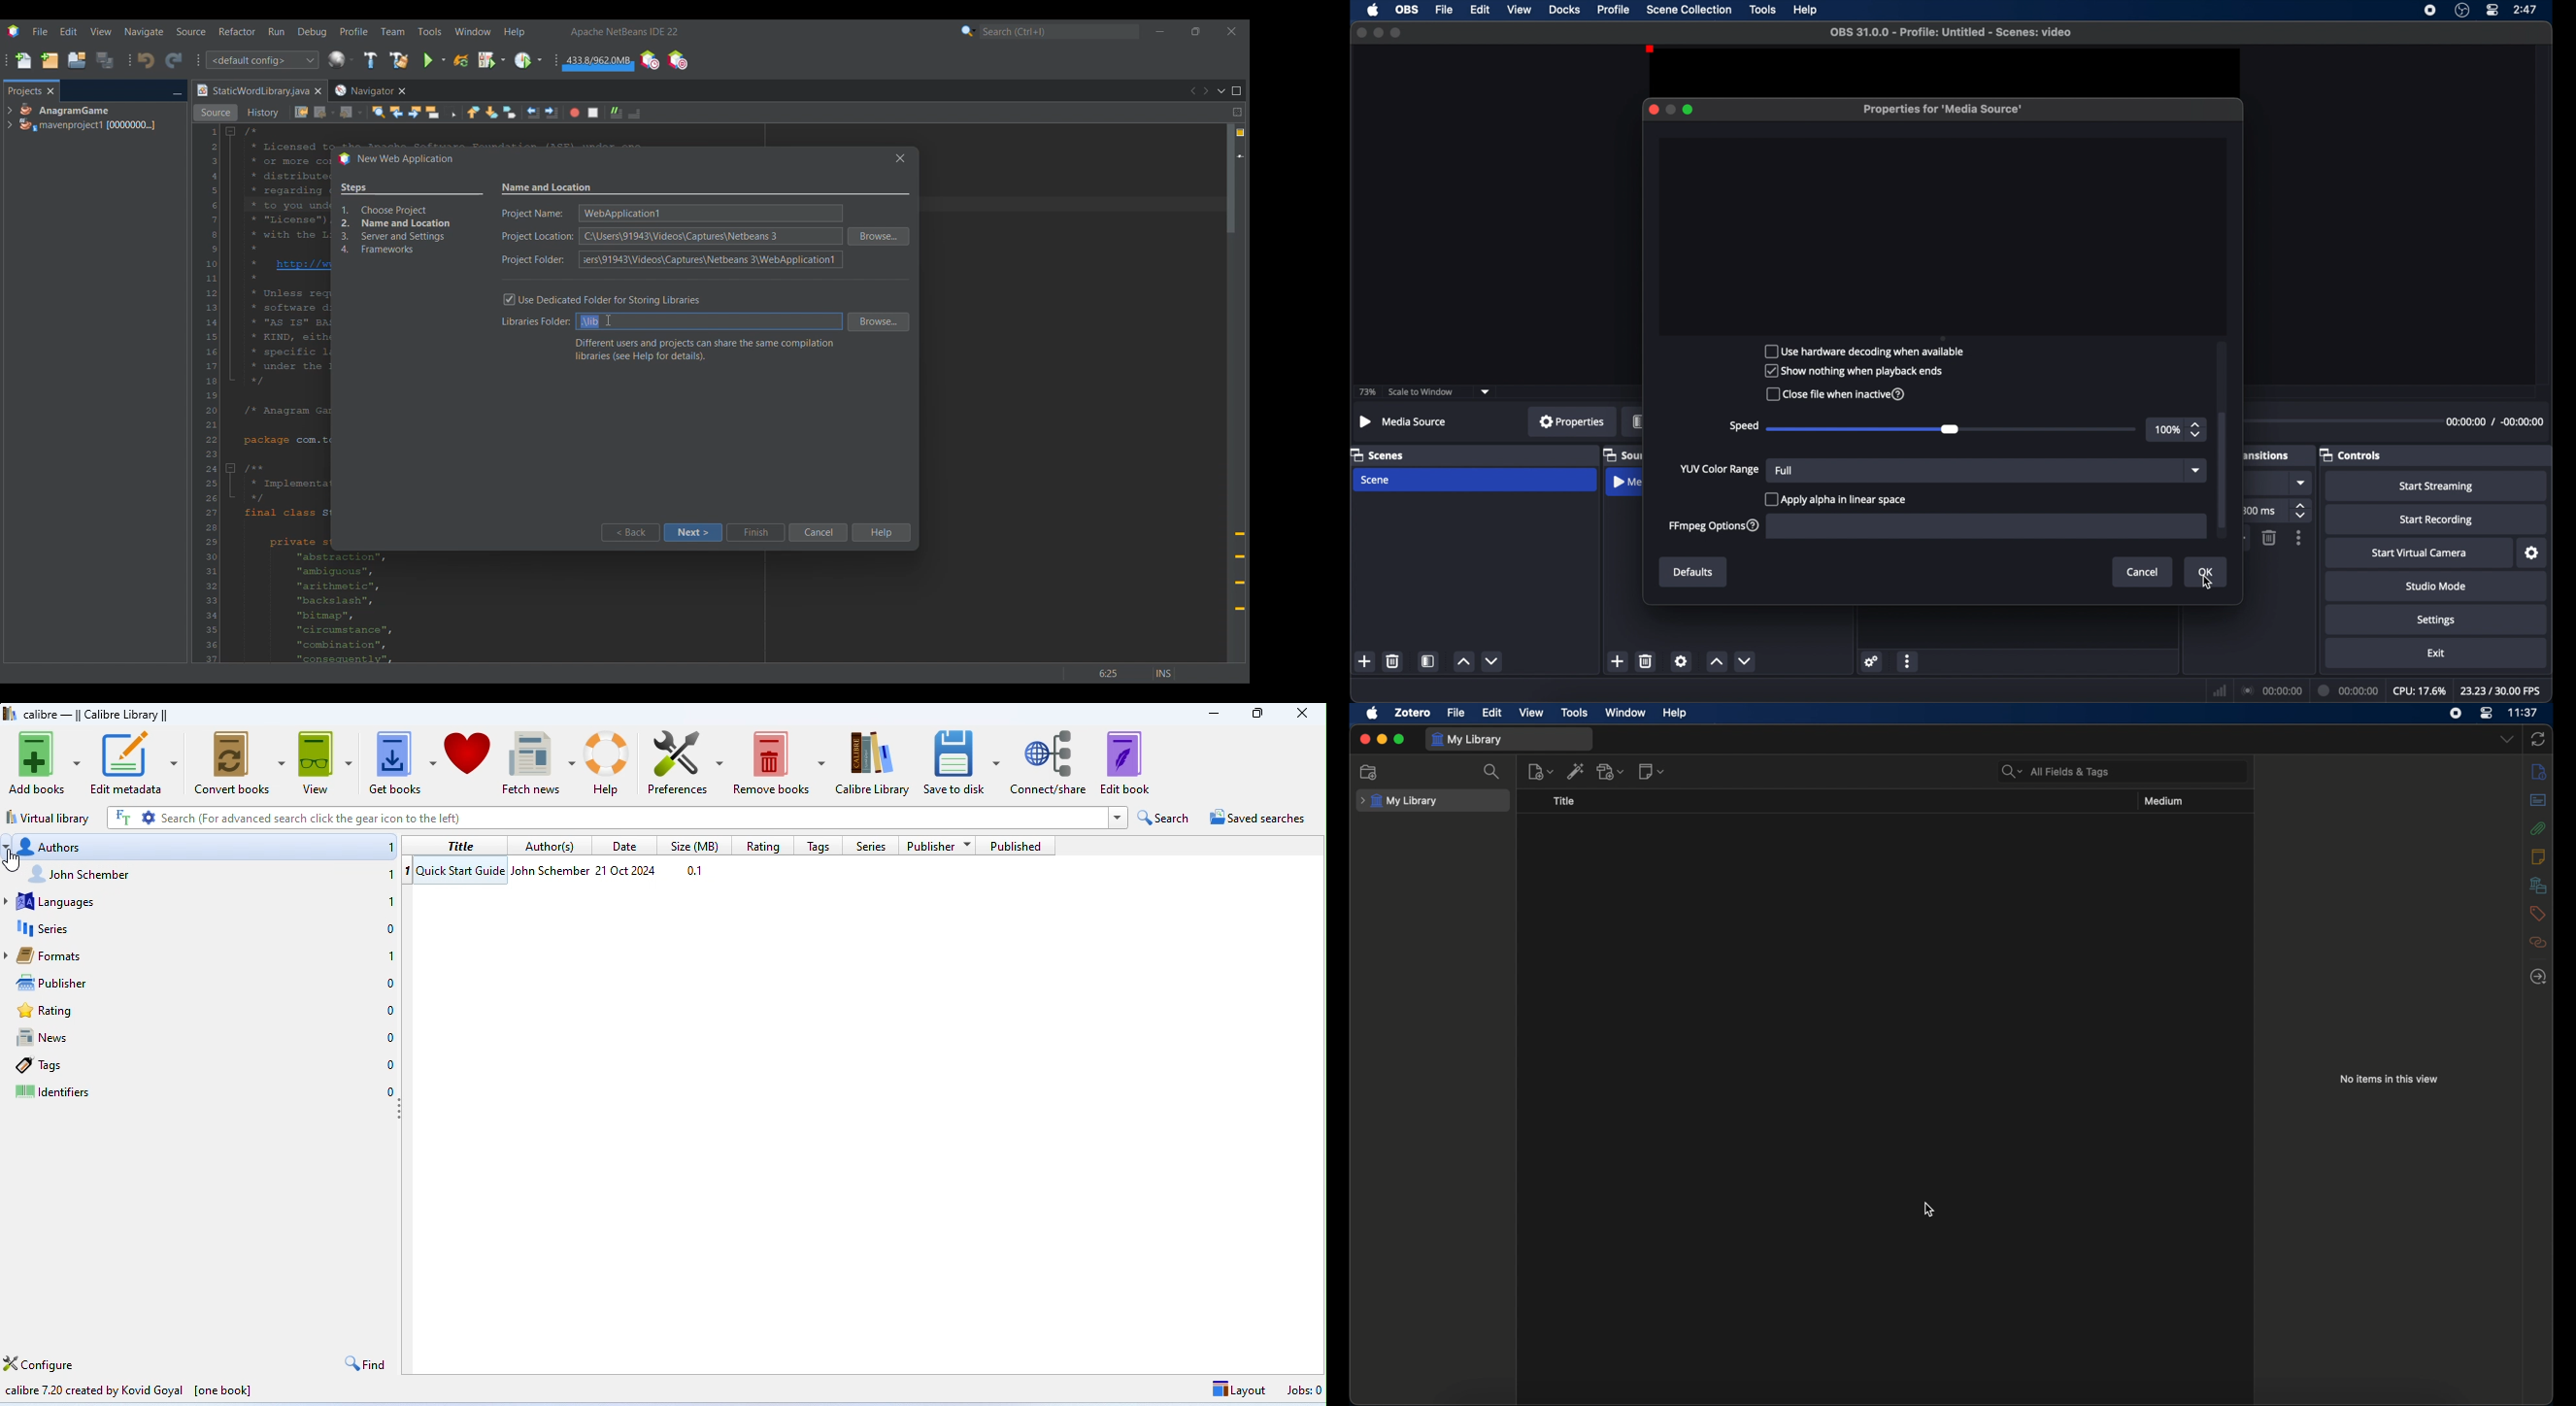  What do you see at coordinates (2302, 482) in the screenshot?
I see `dropdown` at bounding box center [2302, 482].